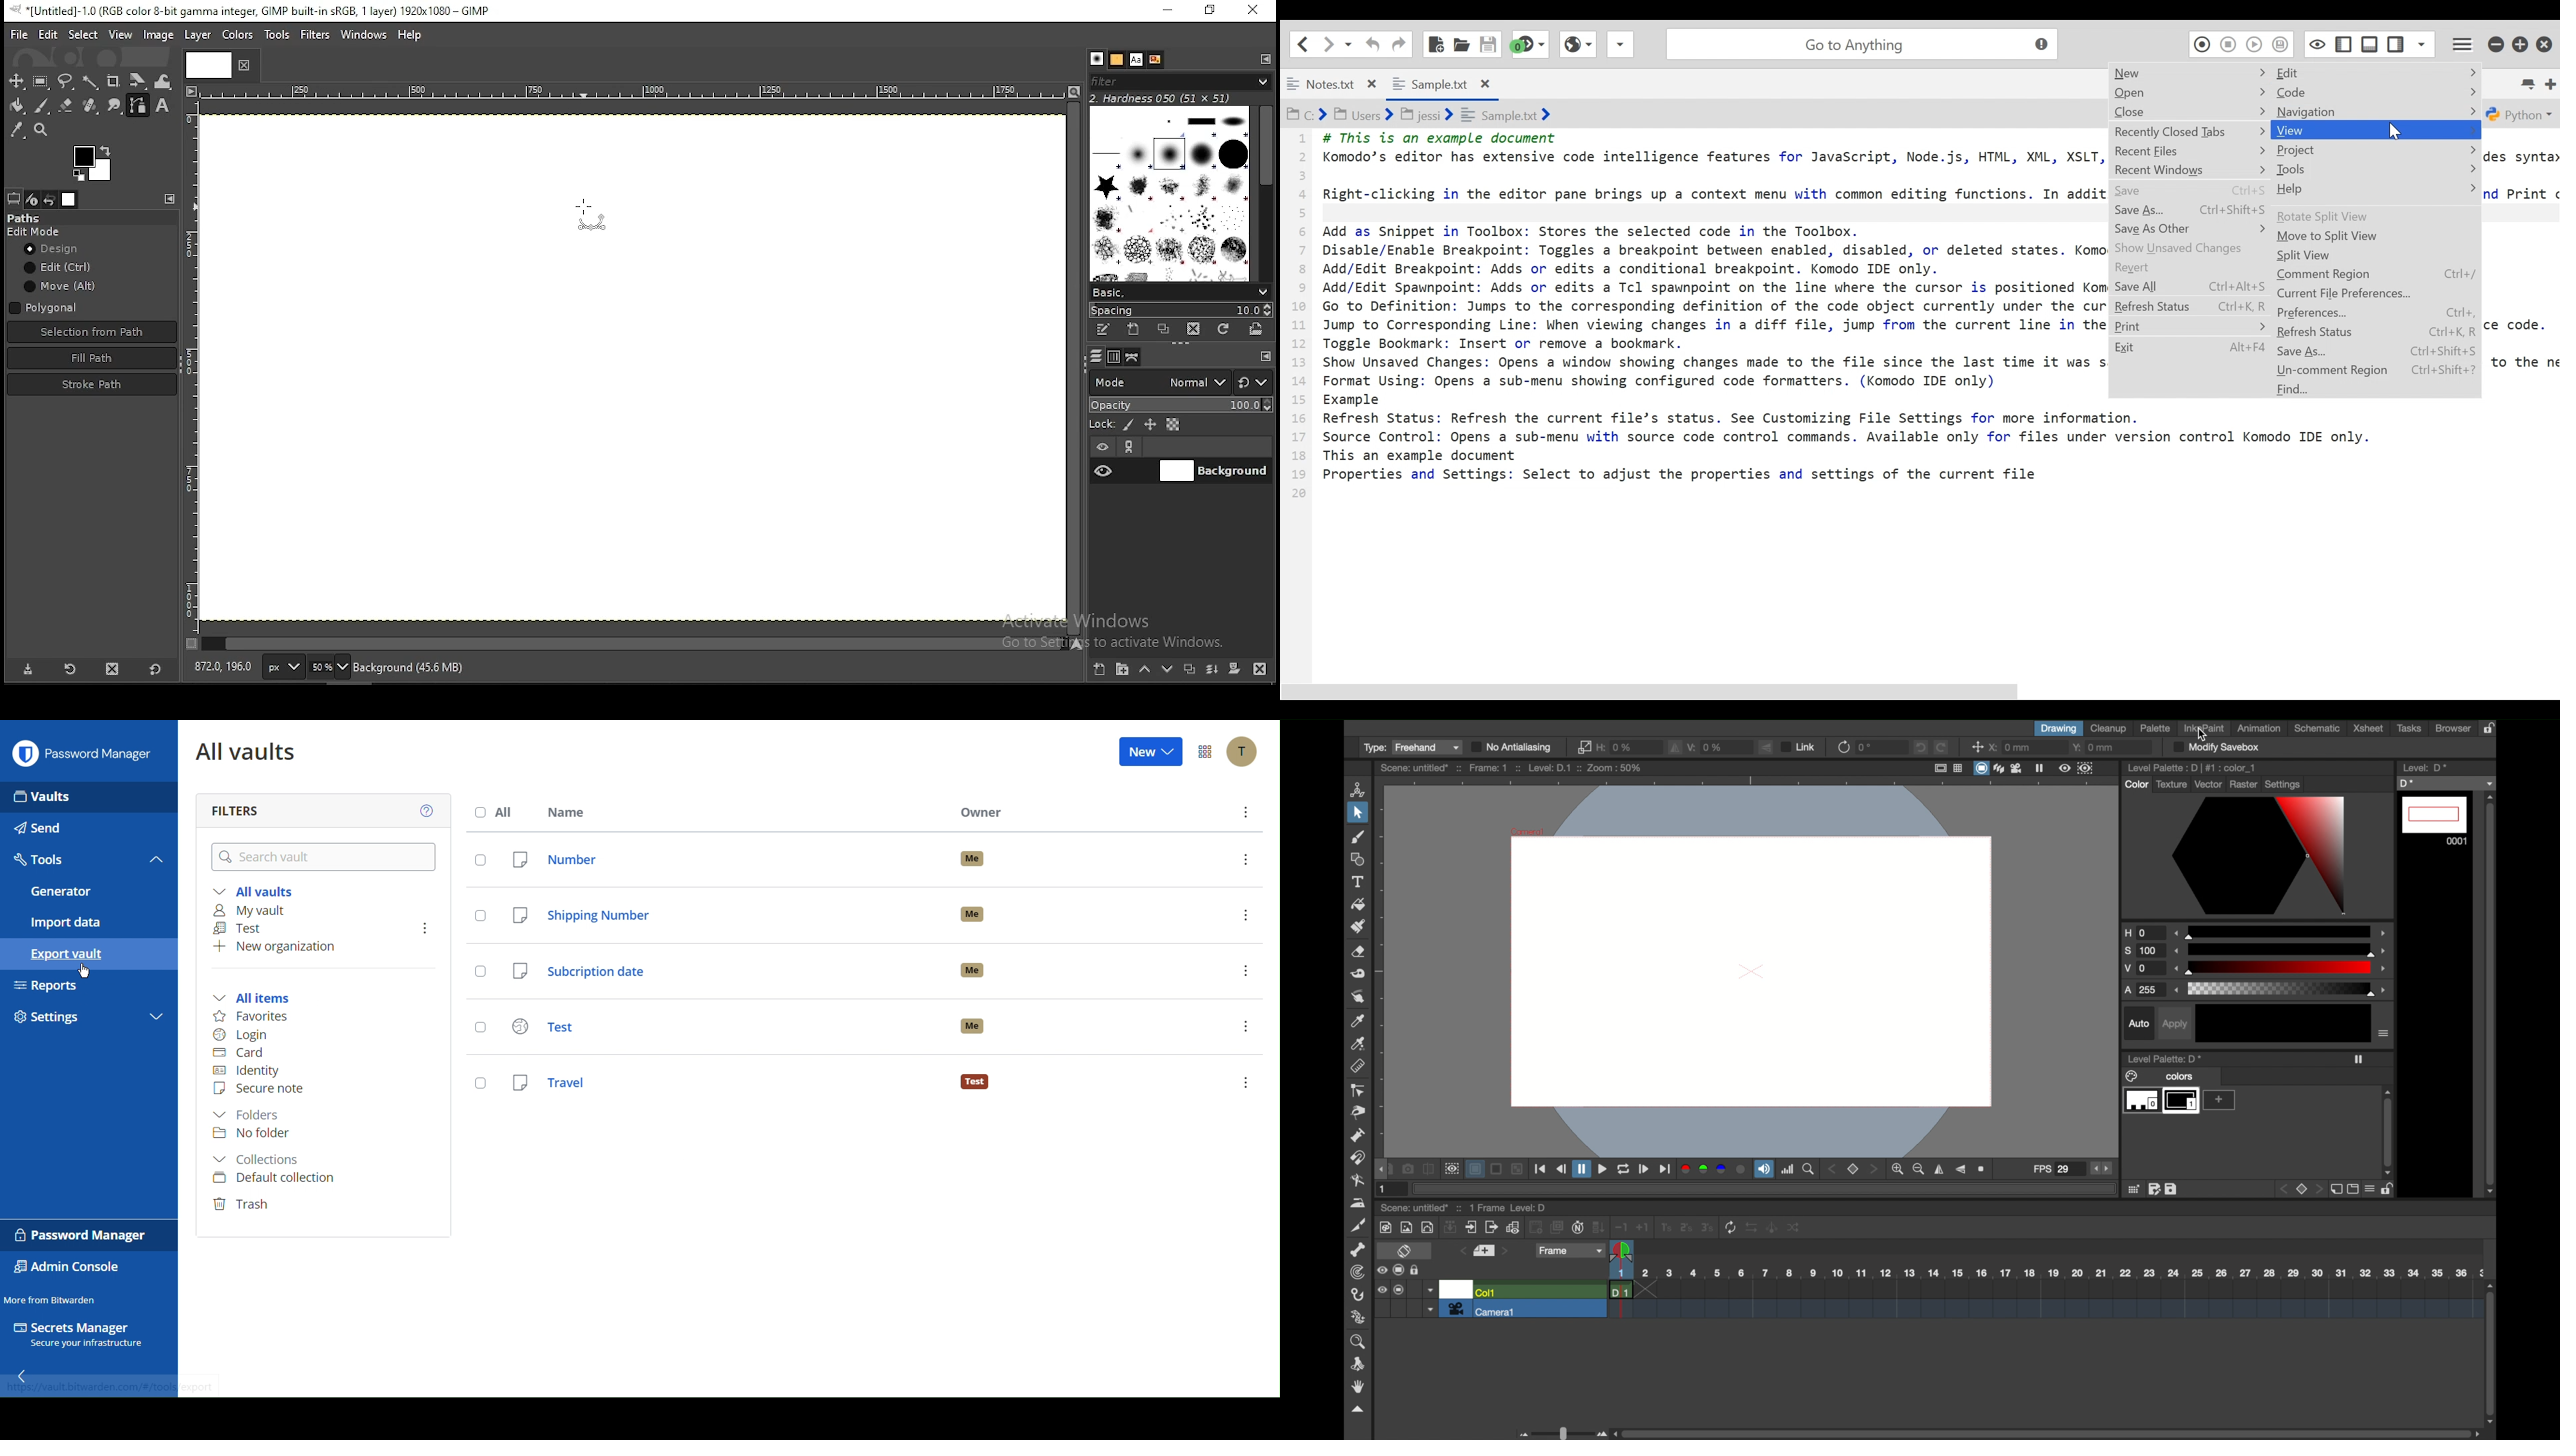  I want to click on edit, so click(60, 268).